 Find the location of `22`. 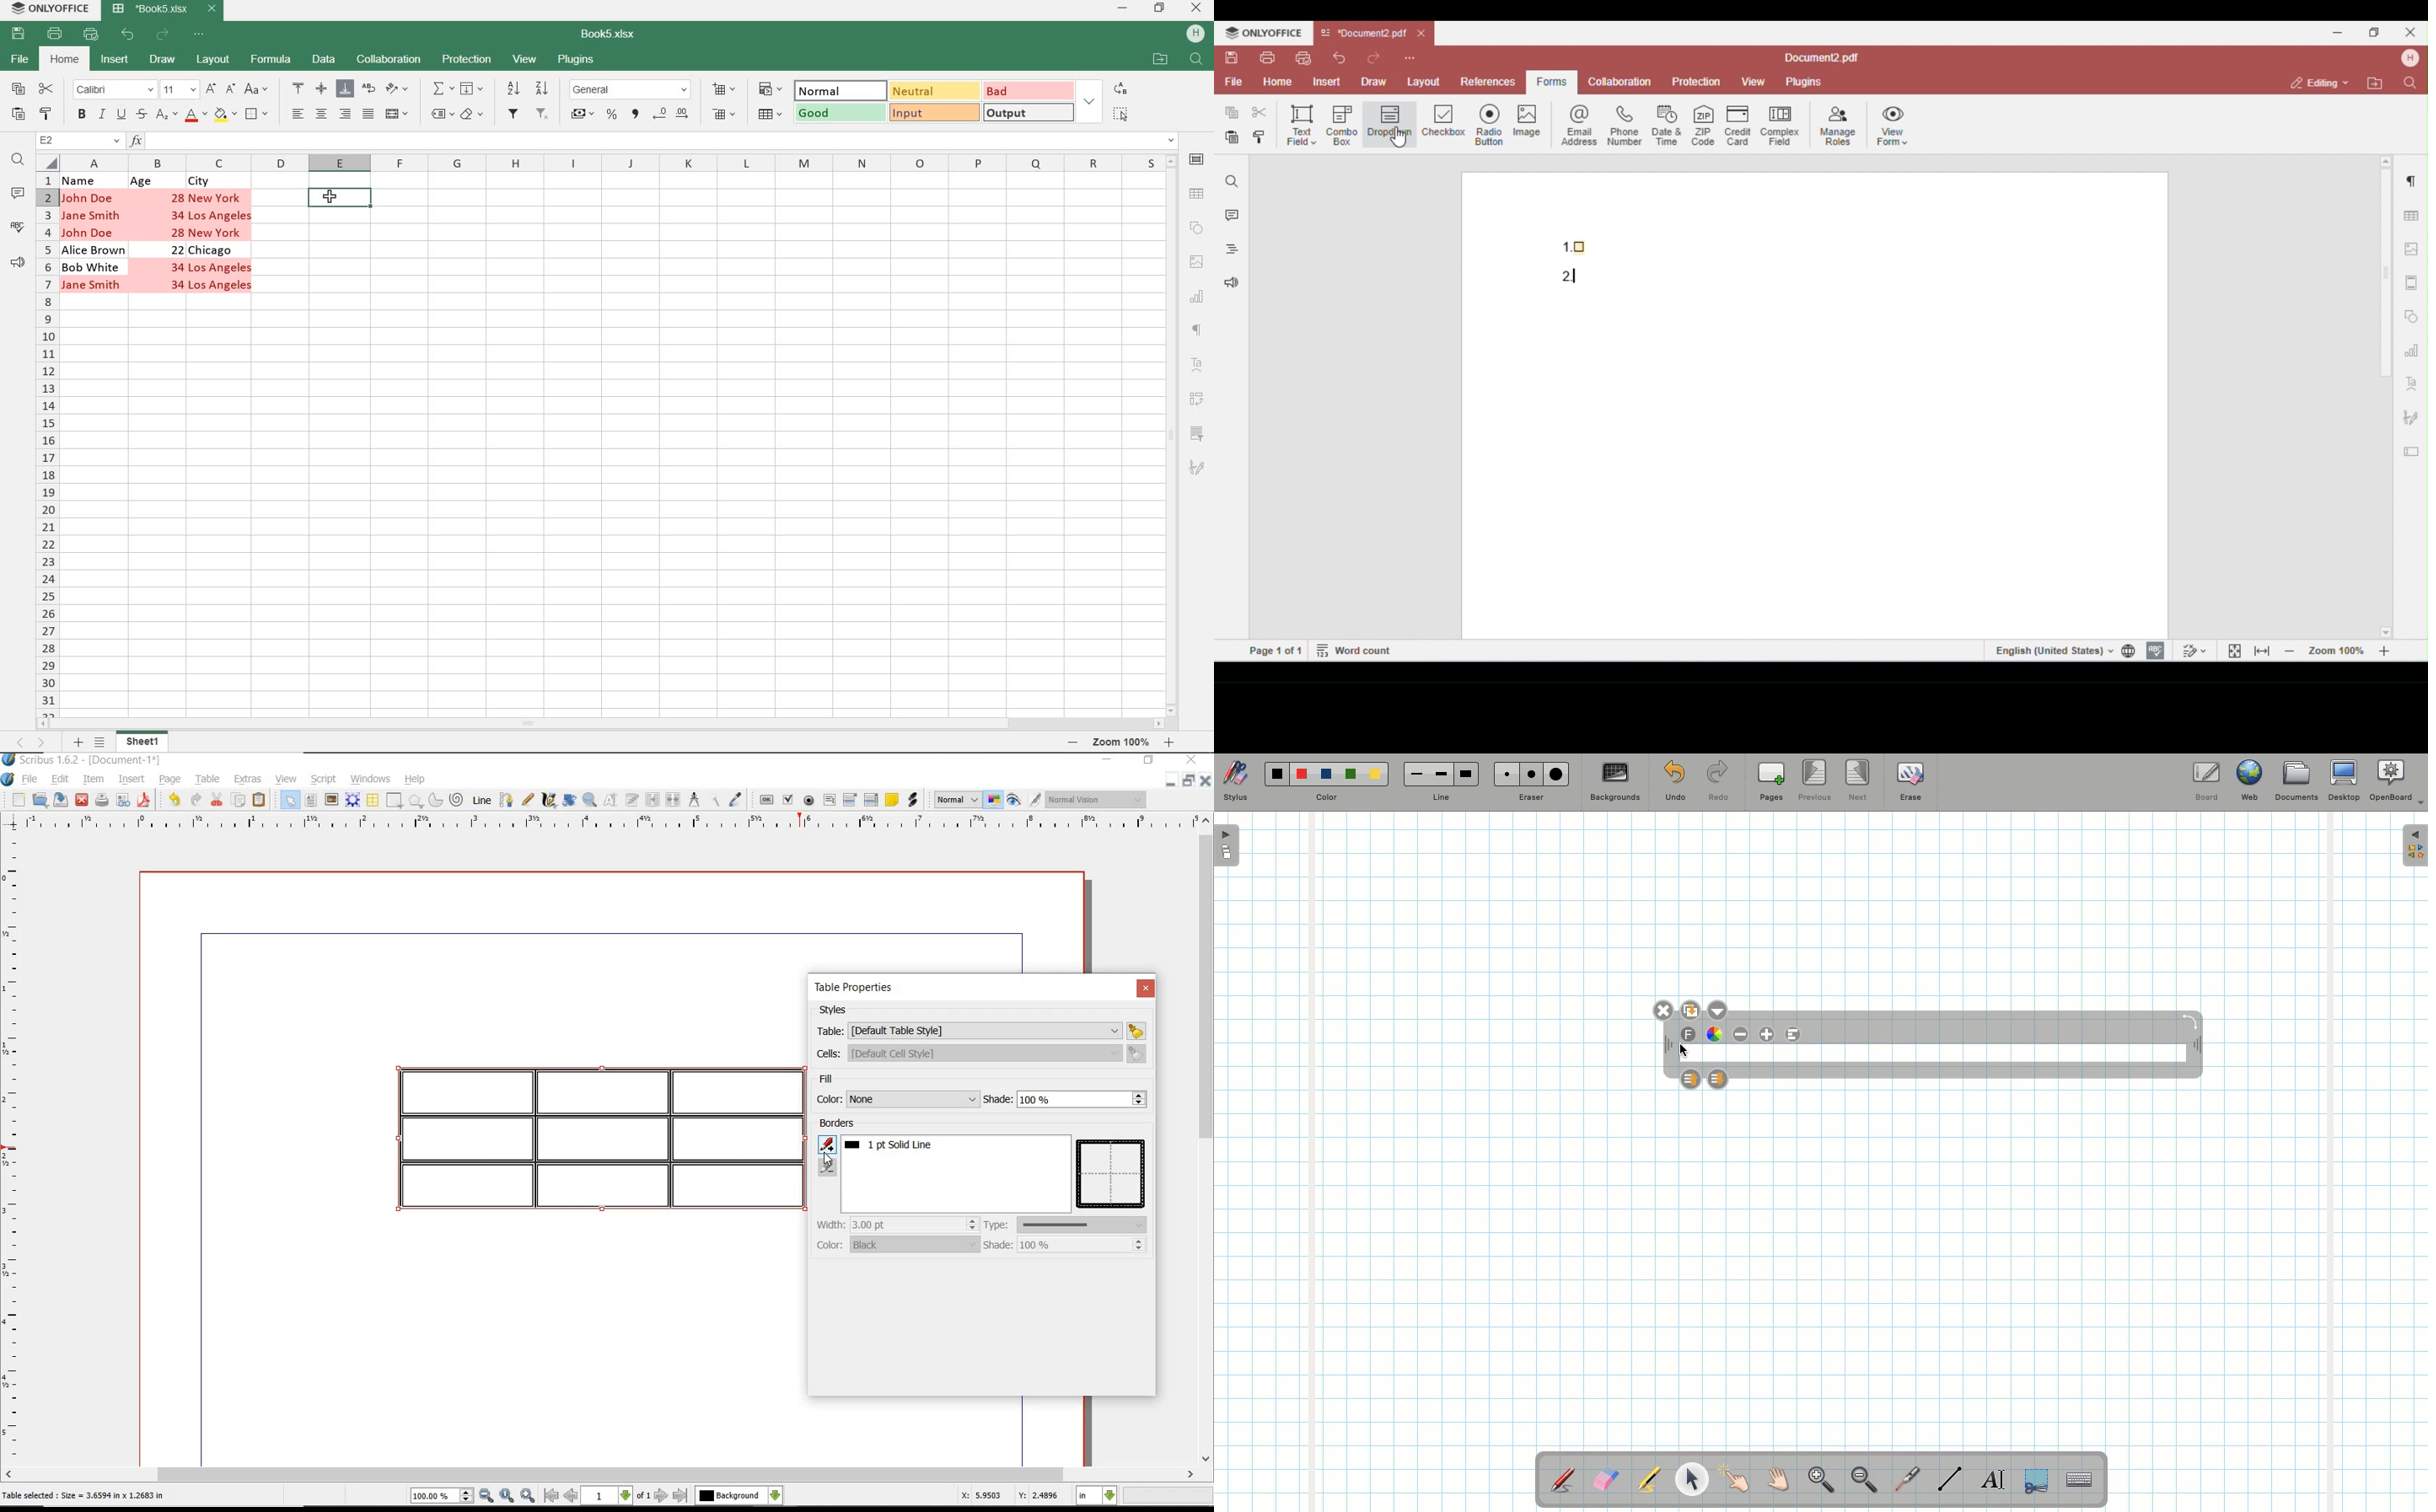

22 is located at coordinates (177, 250).